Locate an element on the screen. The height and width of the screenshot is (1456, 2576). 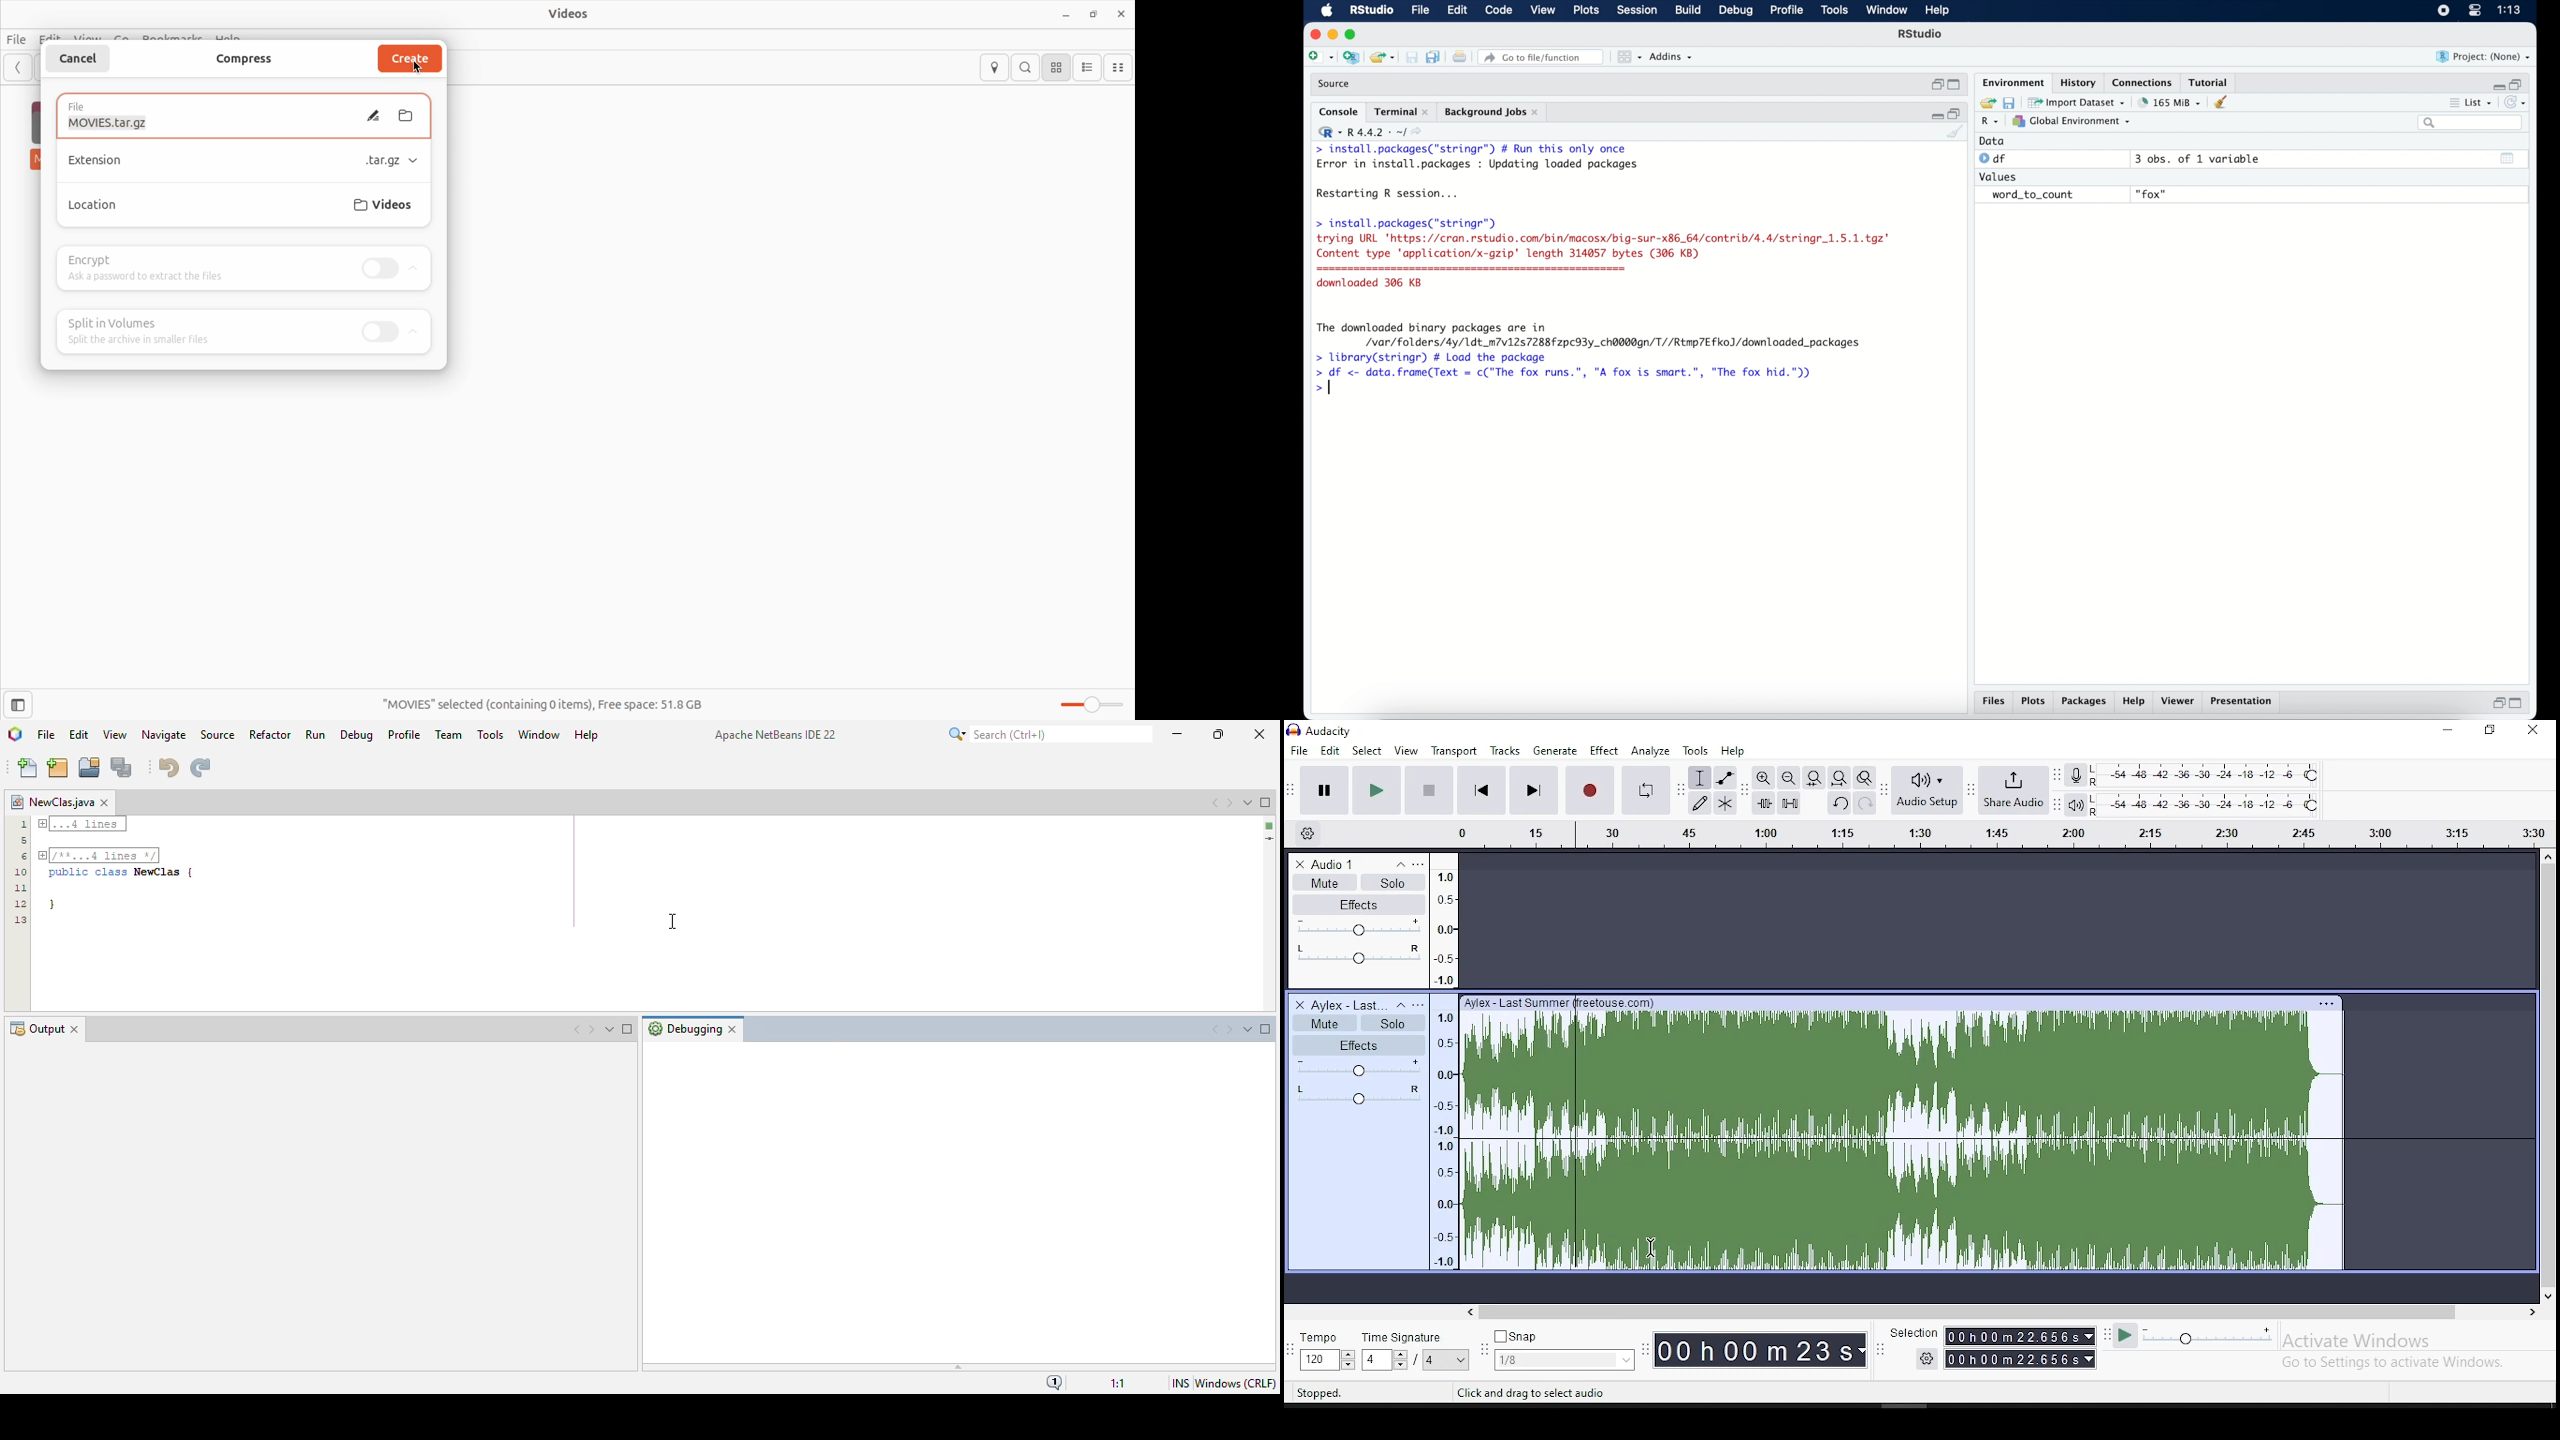
trim audio outside selection is located at coordinates (1764, 803).